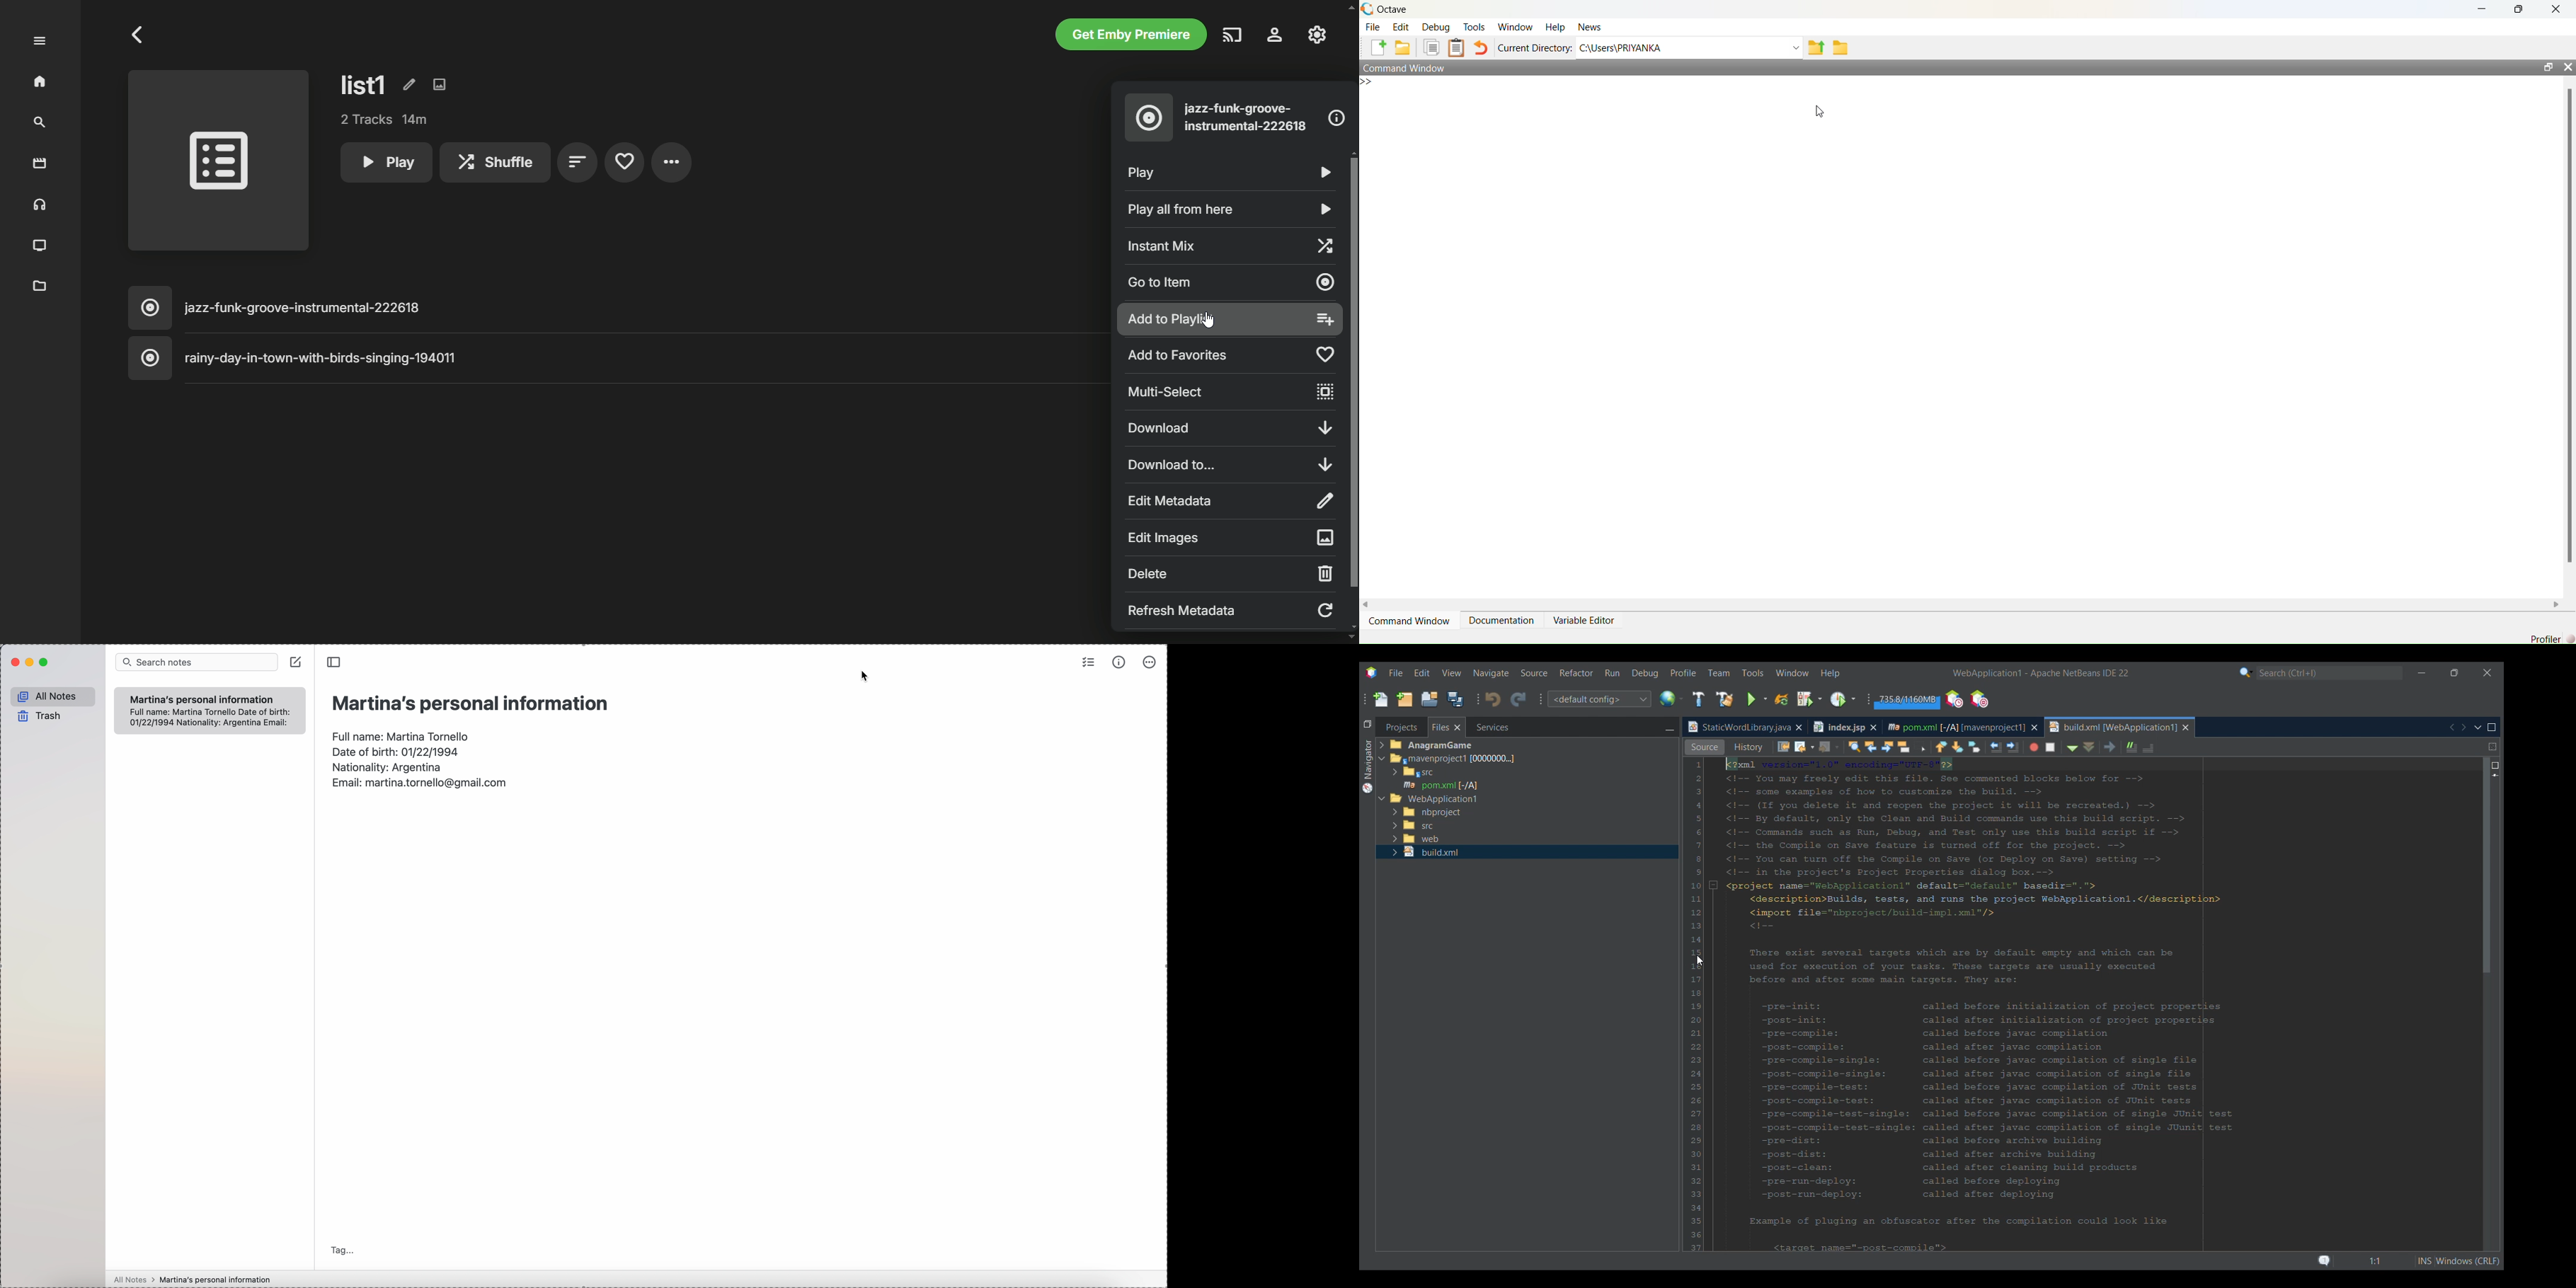 This screenshot has height=1288, width=2576. What do you see at coordinates (1817, 48) in the screenshot?
I see `share folder` at bounding box center [1817, 48].